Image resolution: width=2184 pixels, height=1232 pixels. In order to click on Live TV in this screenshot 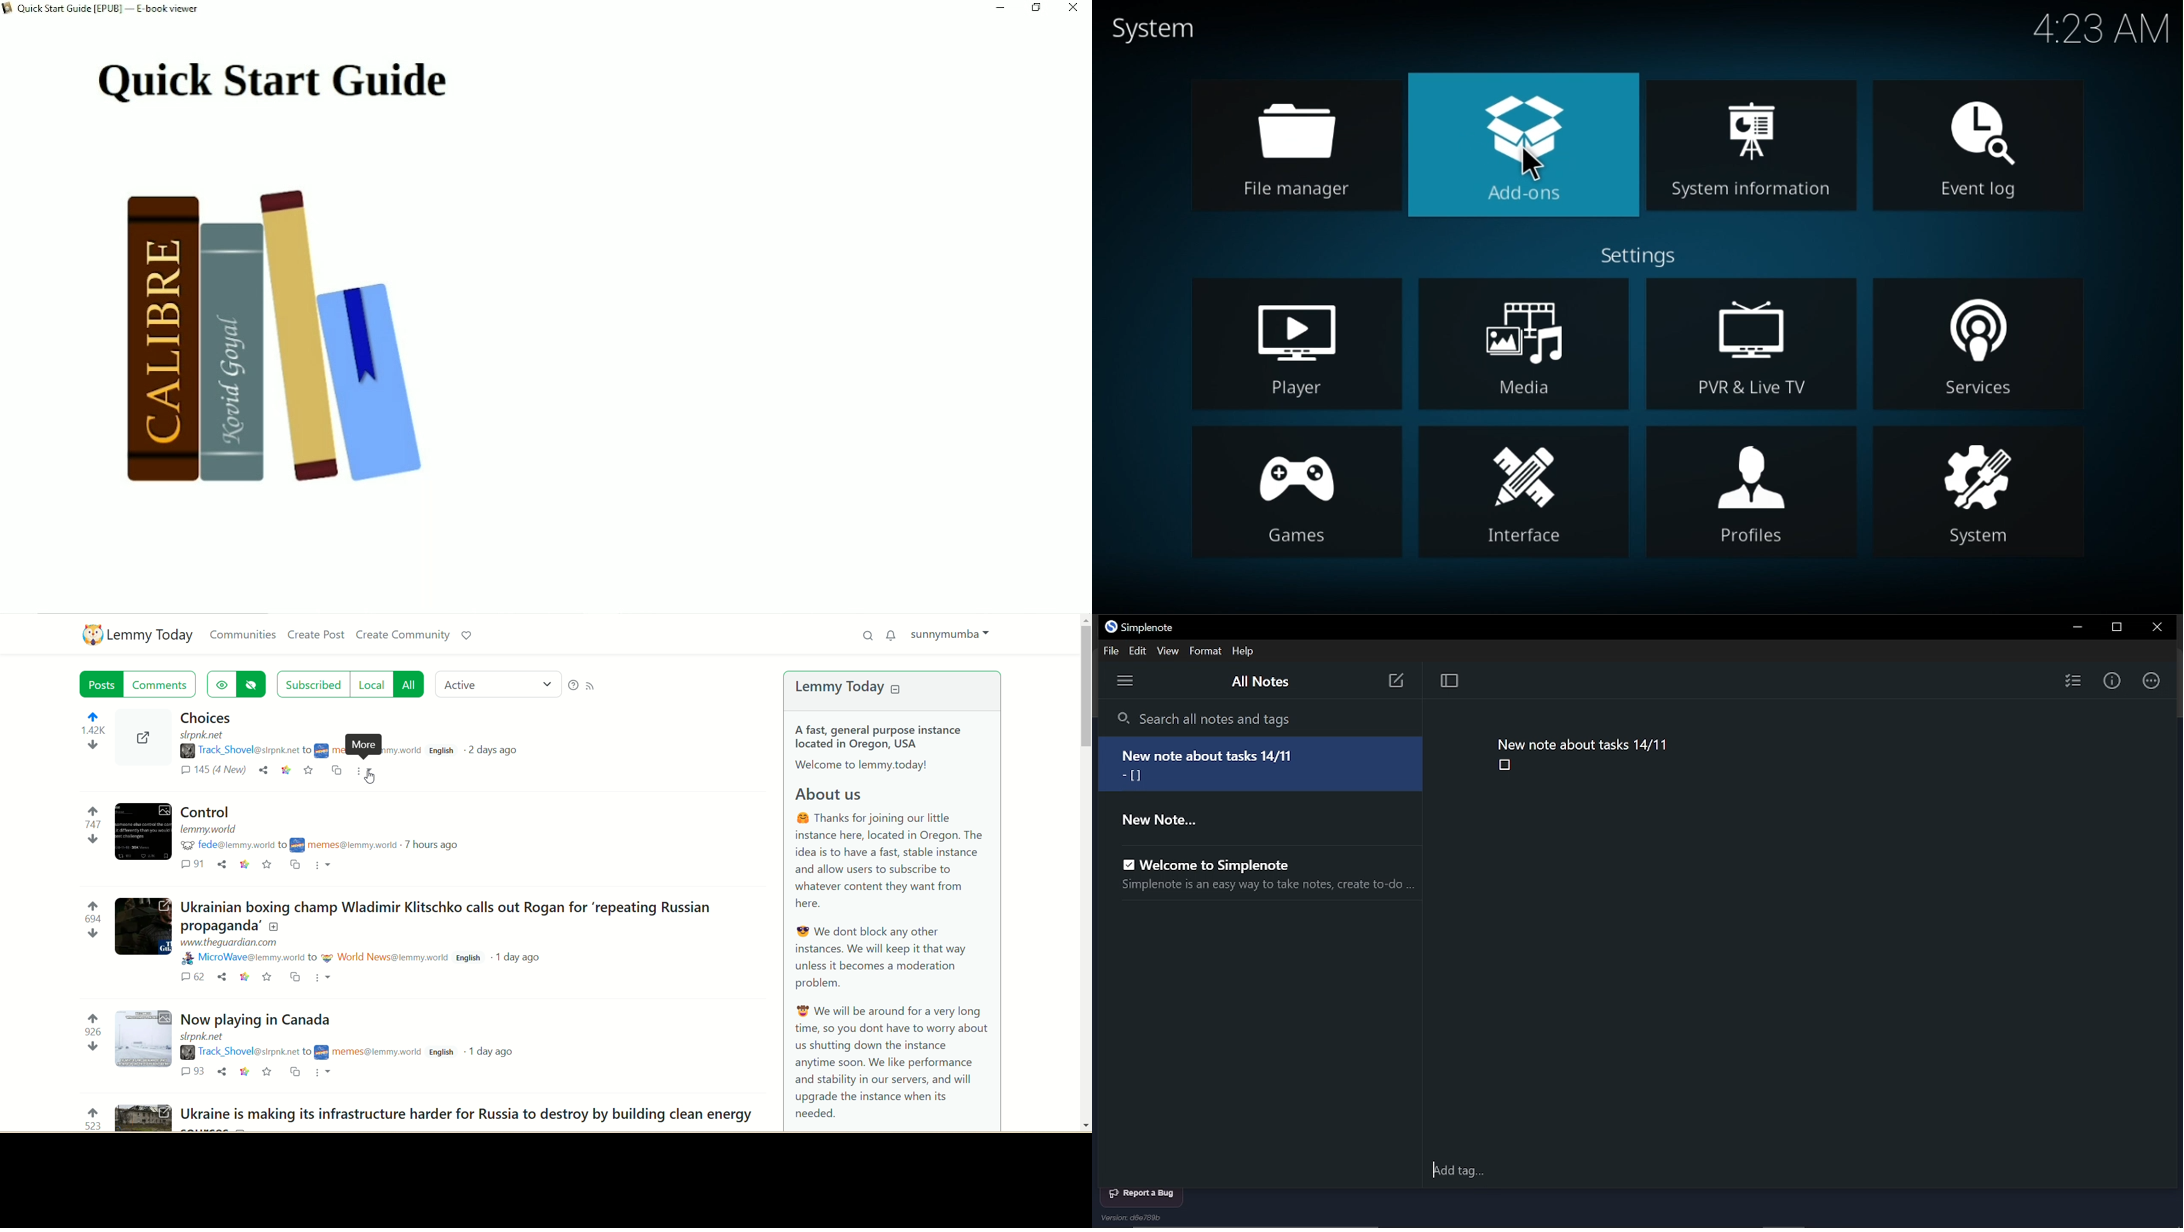, I will do `click(1748, 345)`.